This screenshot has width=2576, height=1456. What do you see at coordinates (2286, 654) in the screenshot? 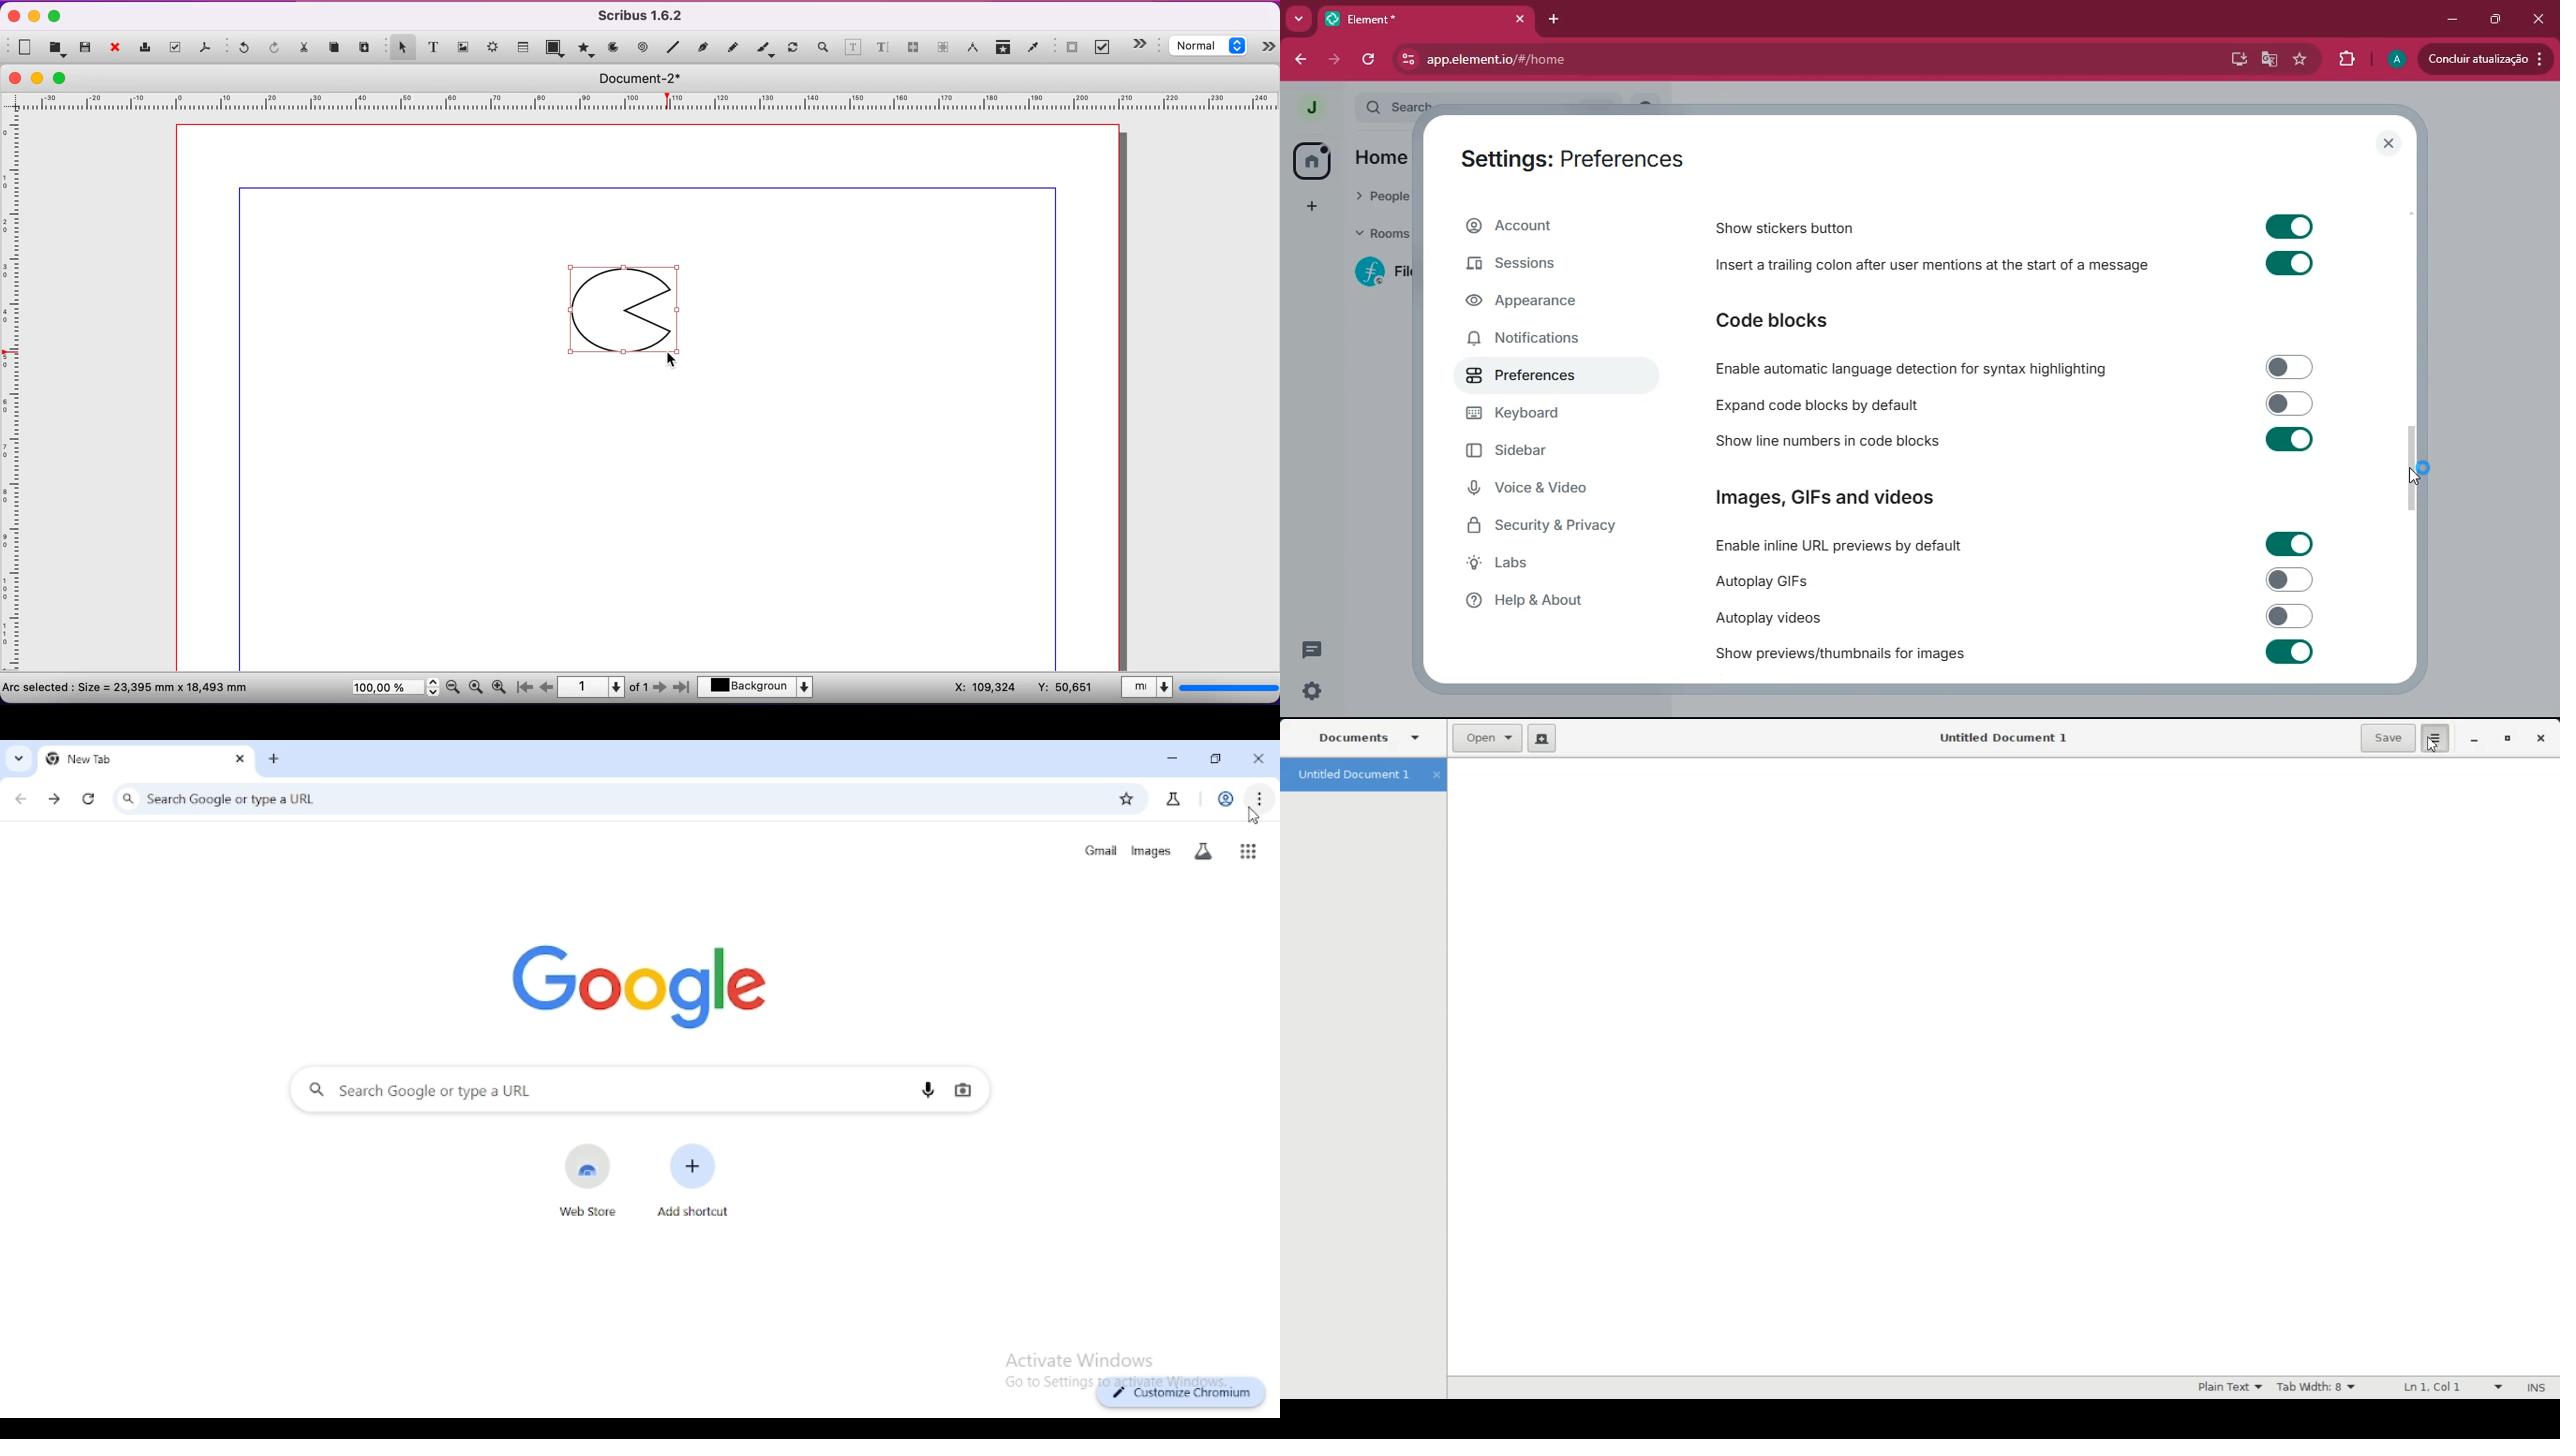
I see `Toggle on` at bounding box center [2286, 654].